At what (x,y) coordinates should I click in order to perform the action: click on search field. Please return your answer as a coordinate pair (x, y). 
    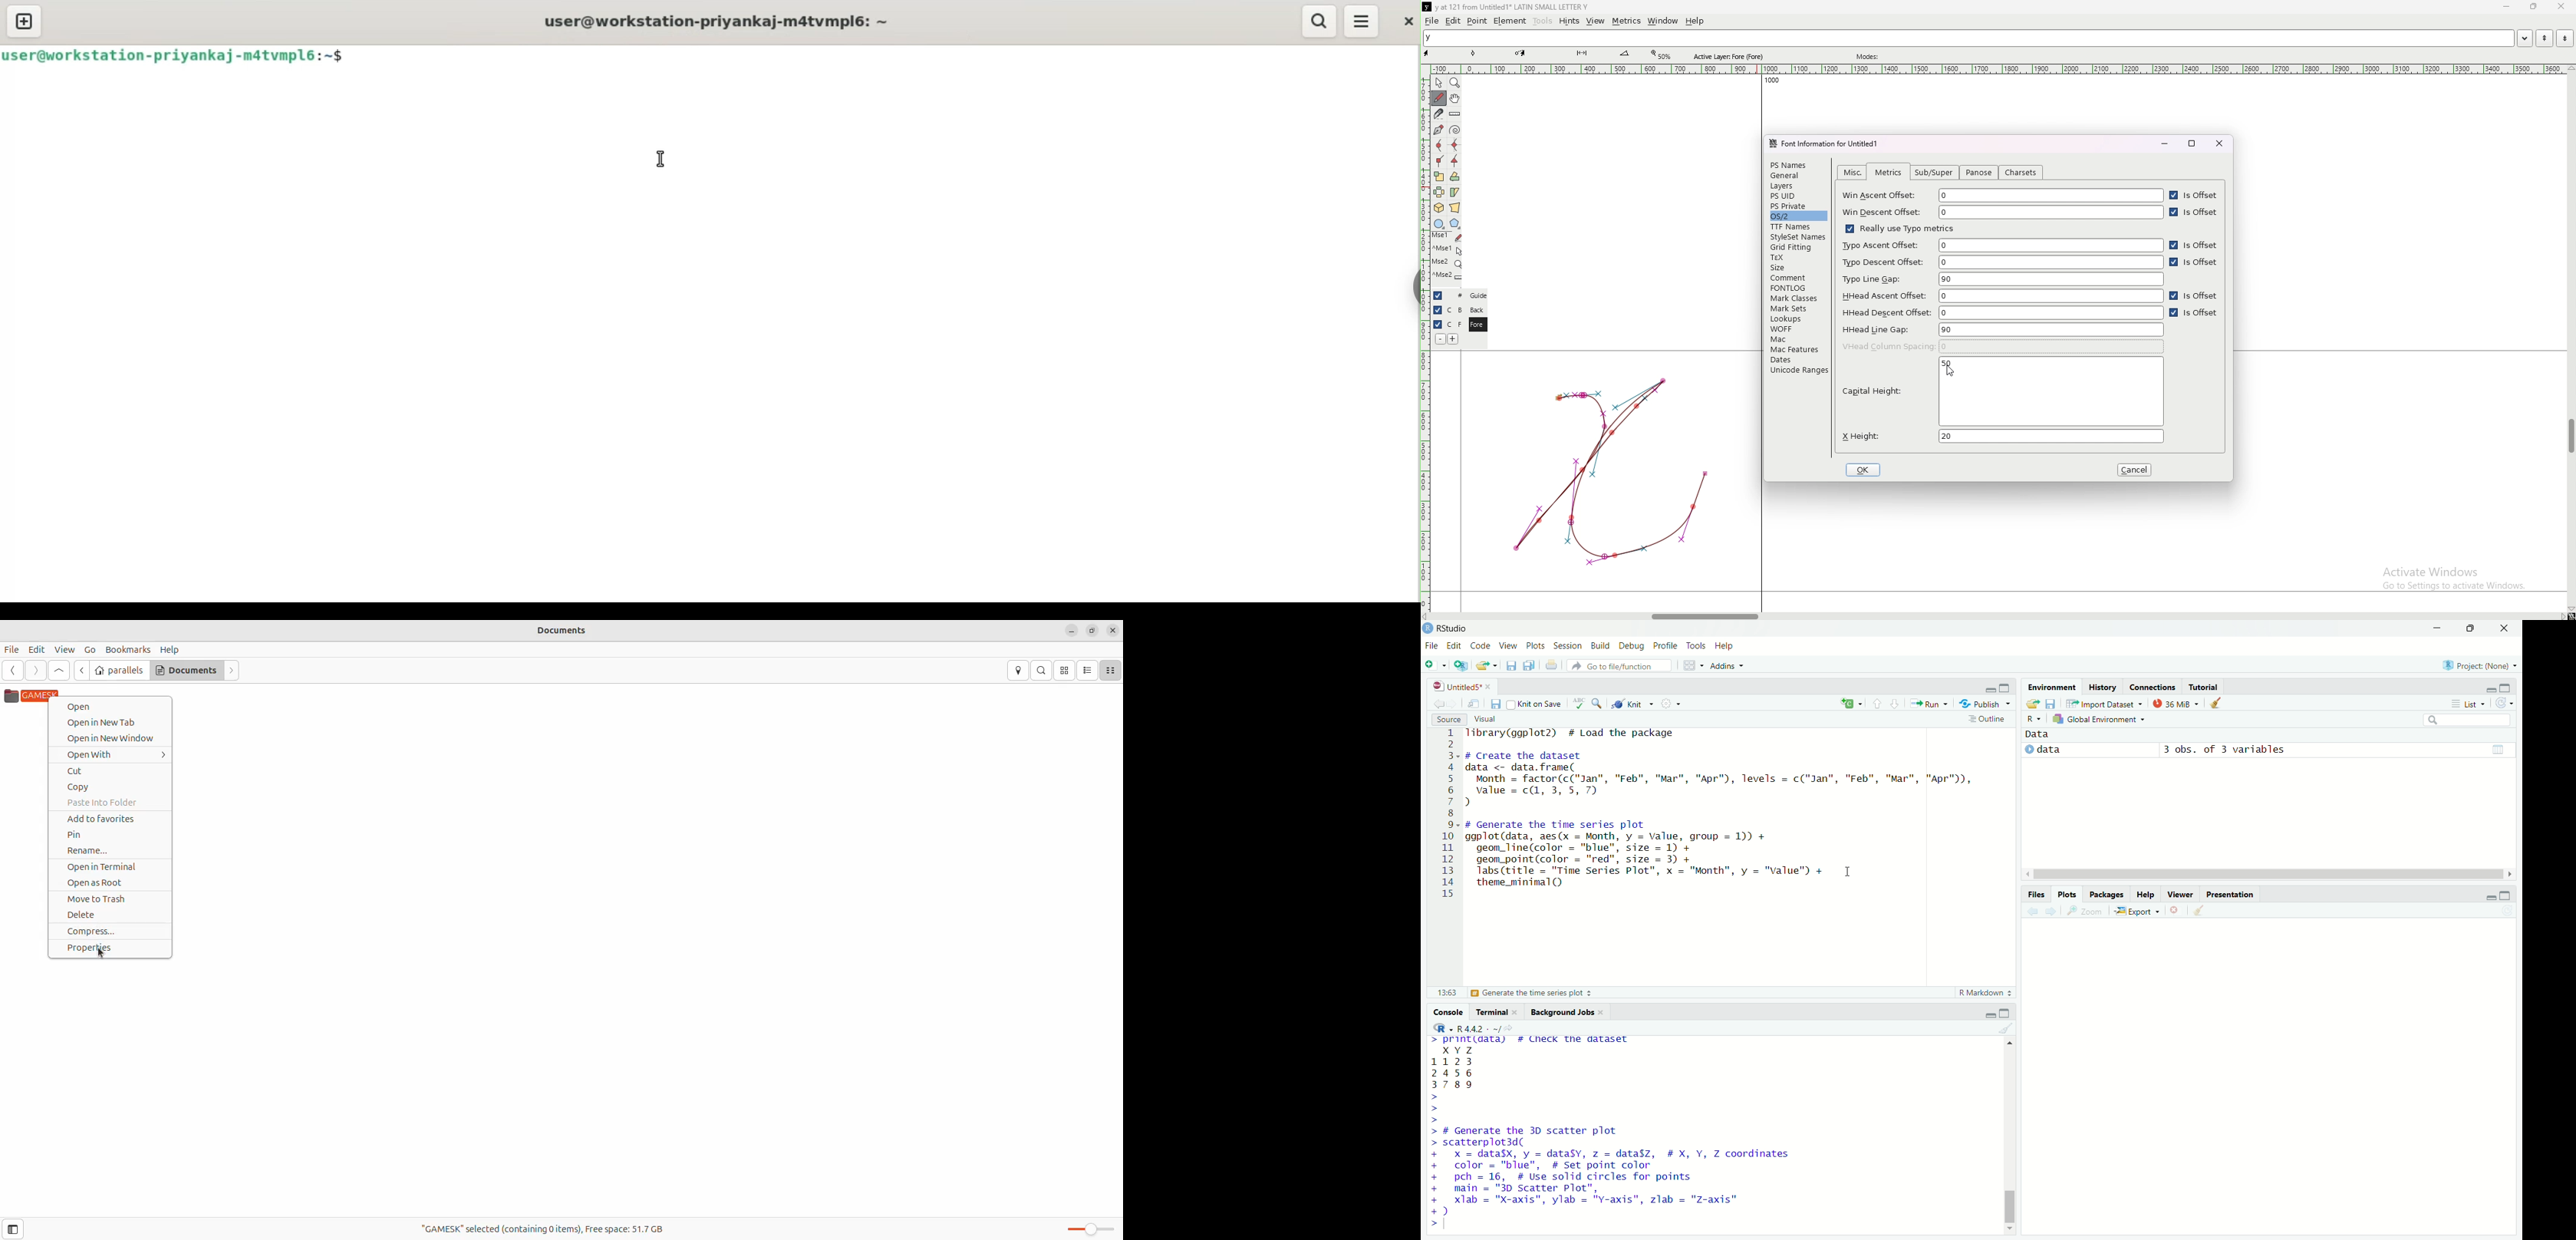
    Looking at the image, I should click on (2467, 721).